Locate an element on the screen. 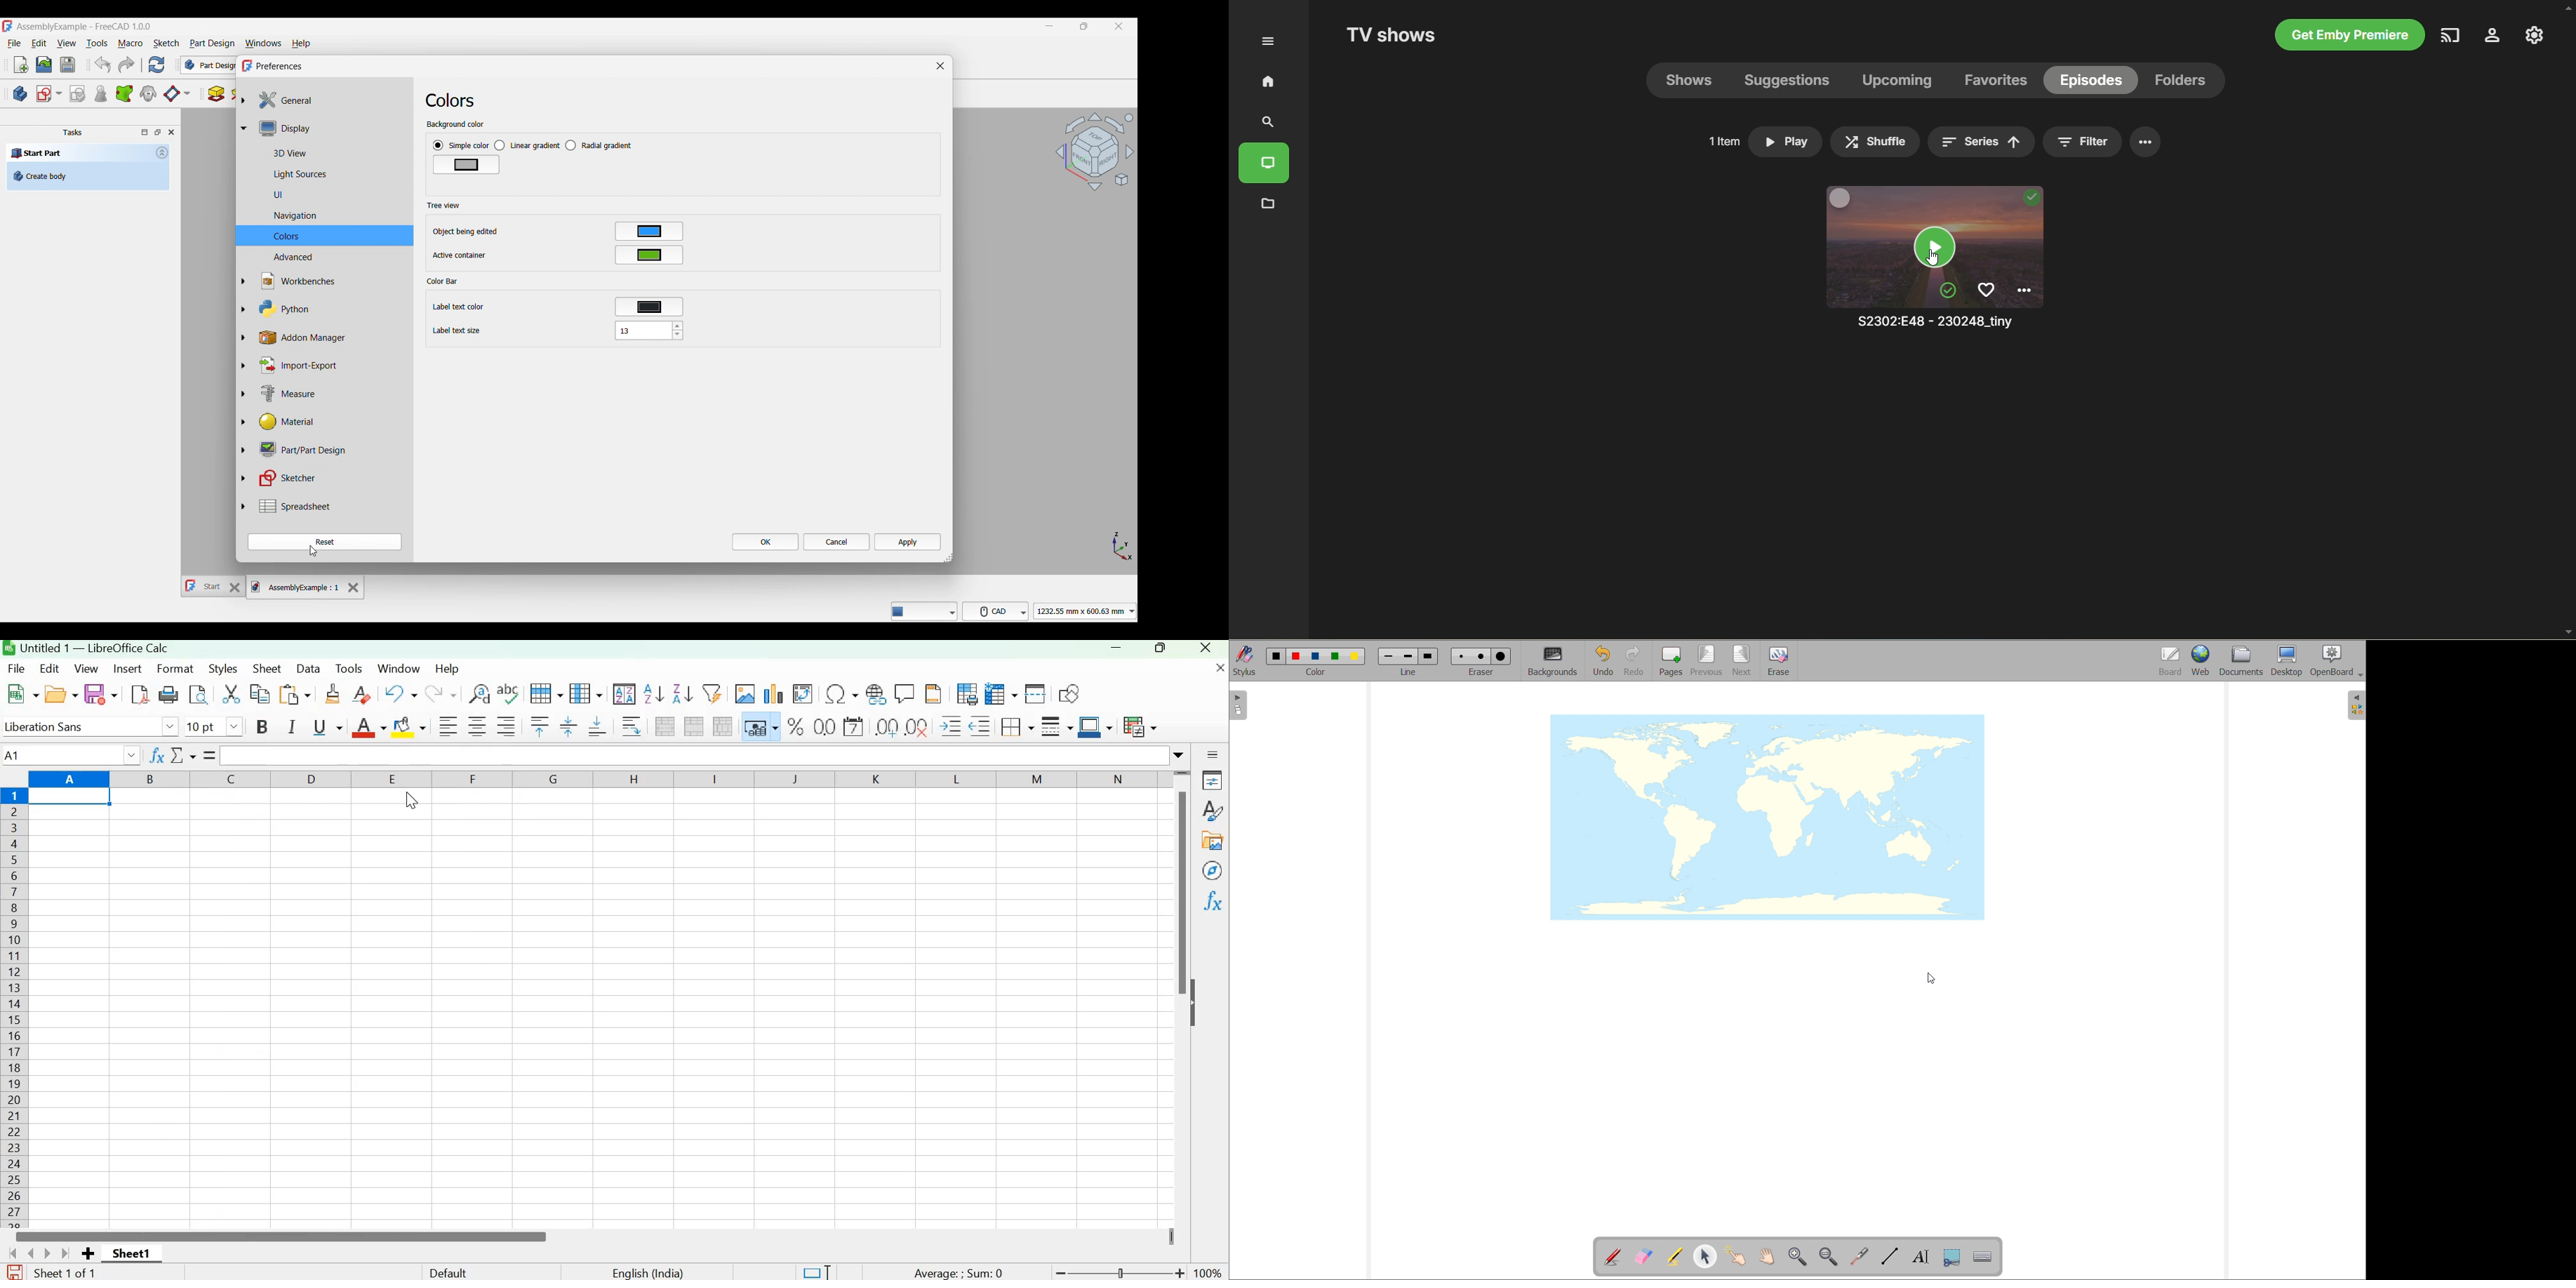 The width and height of the screenshot is (2576, 1288). Format as Number is located at coordinates (825, 727).